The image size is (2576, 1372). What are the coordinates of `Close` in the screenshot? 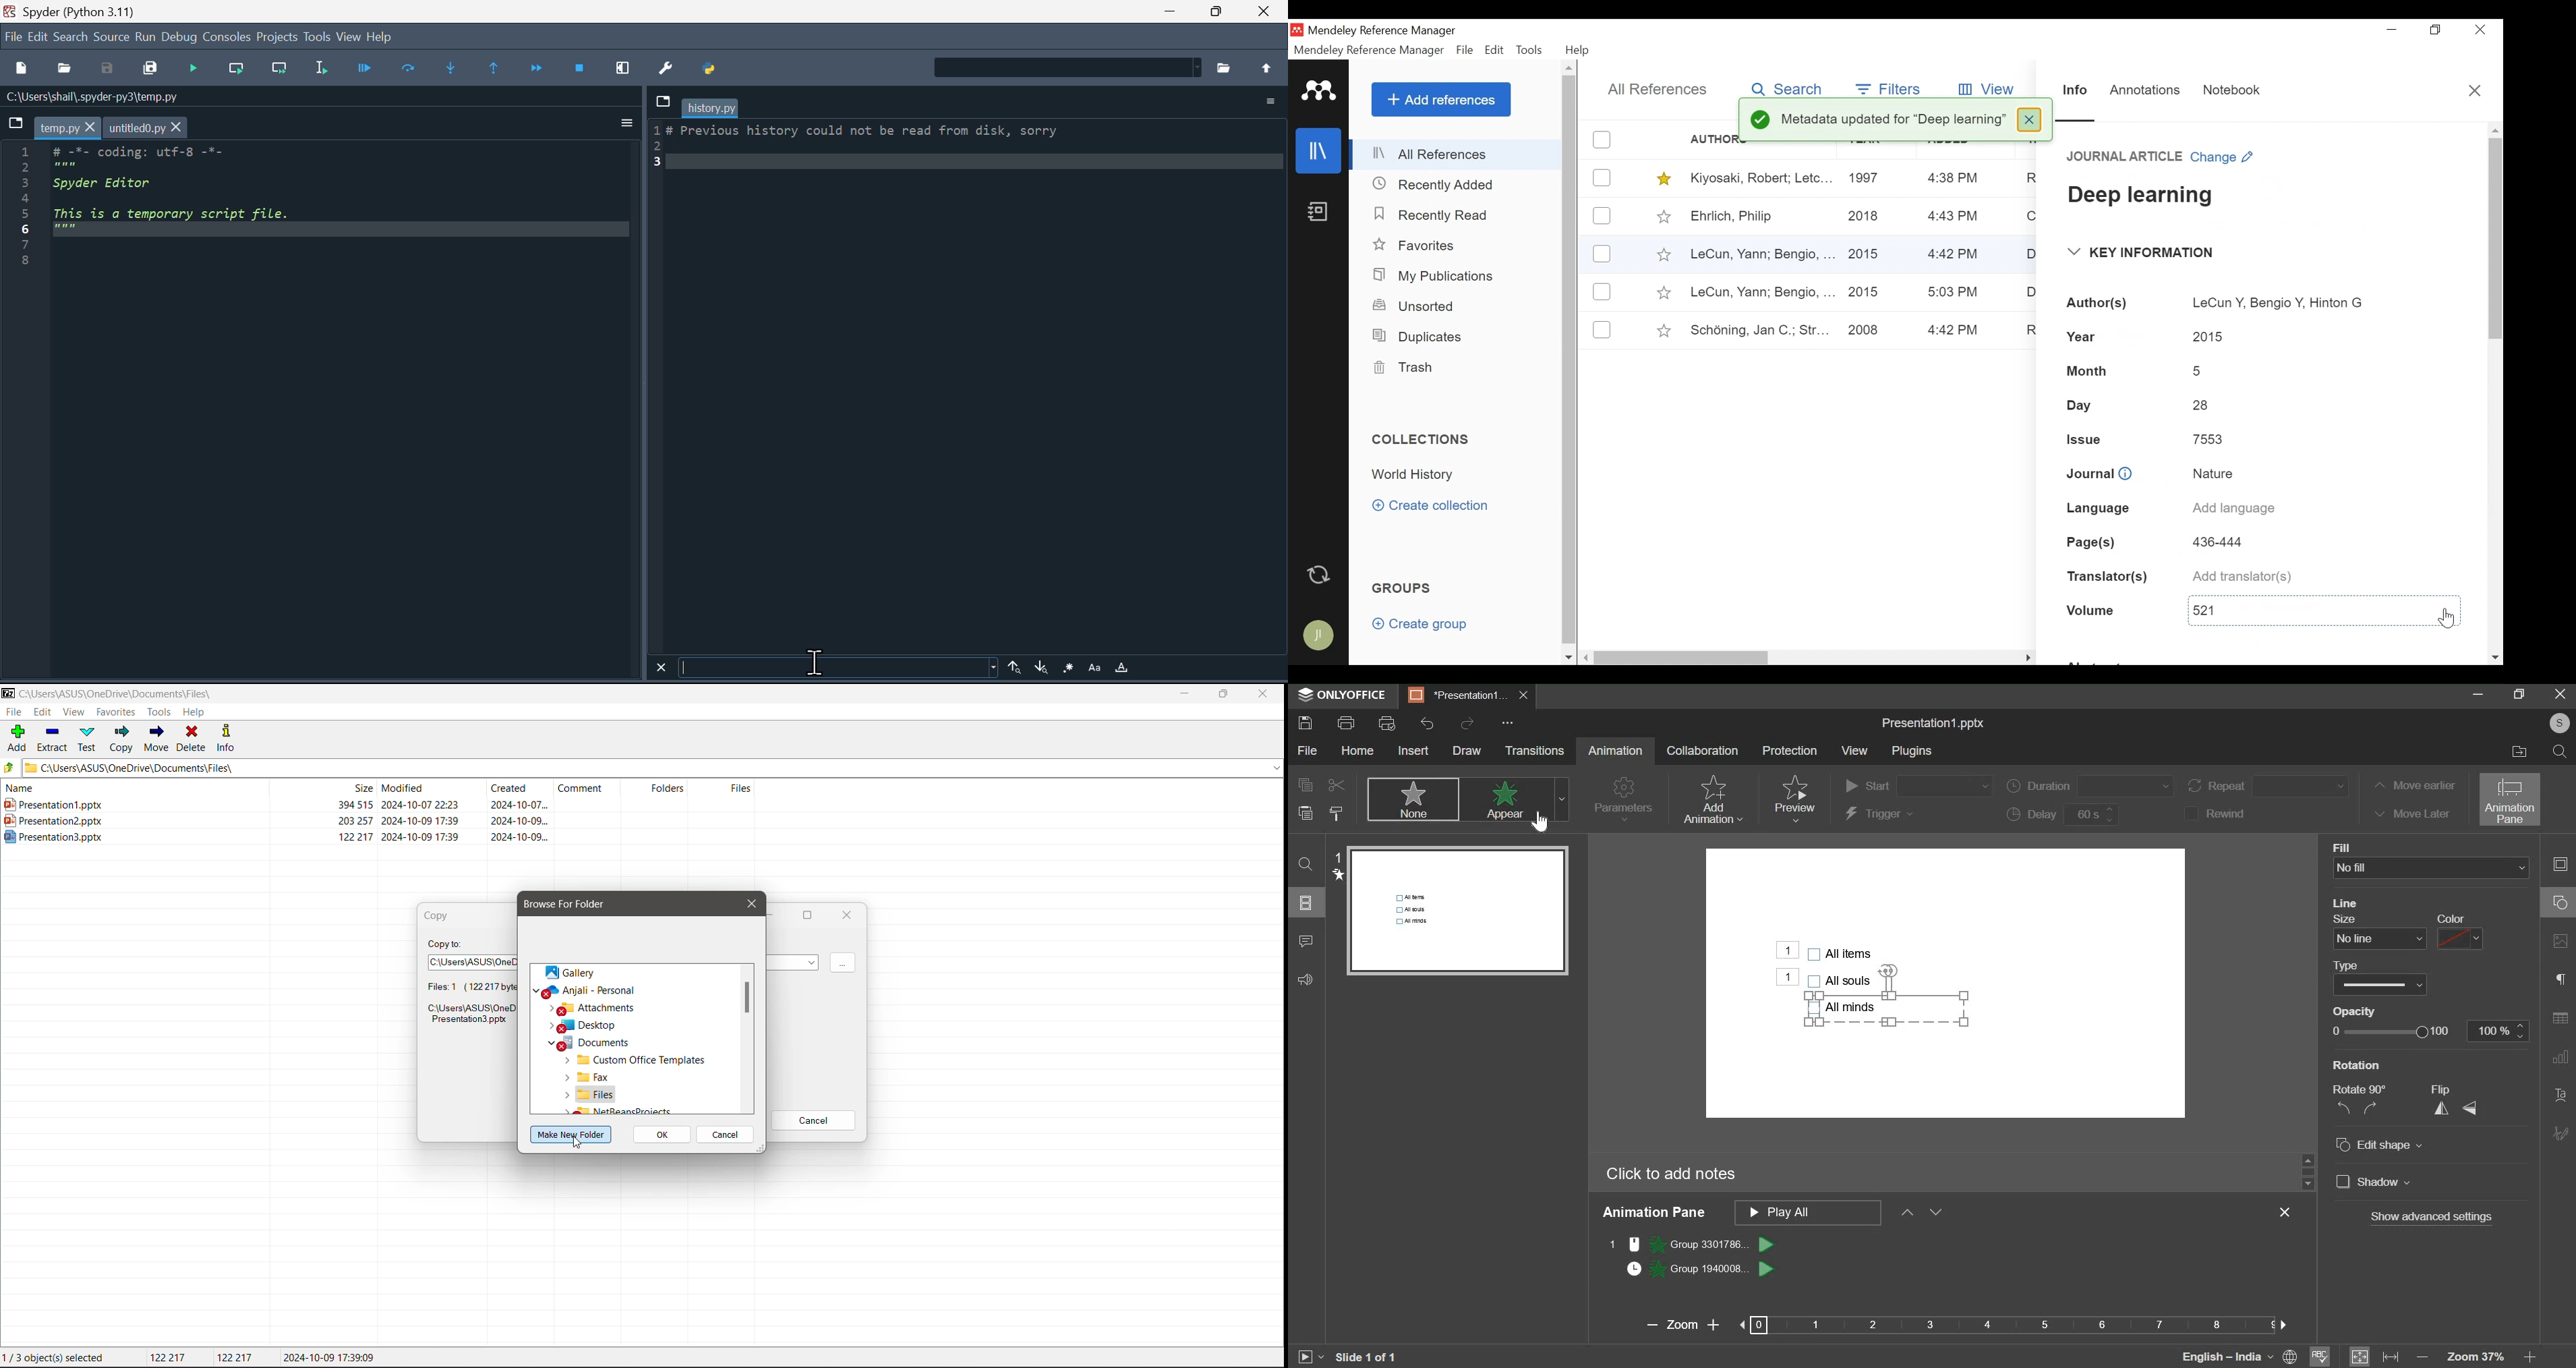 It's located at (847, 915).